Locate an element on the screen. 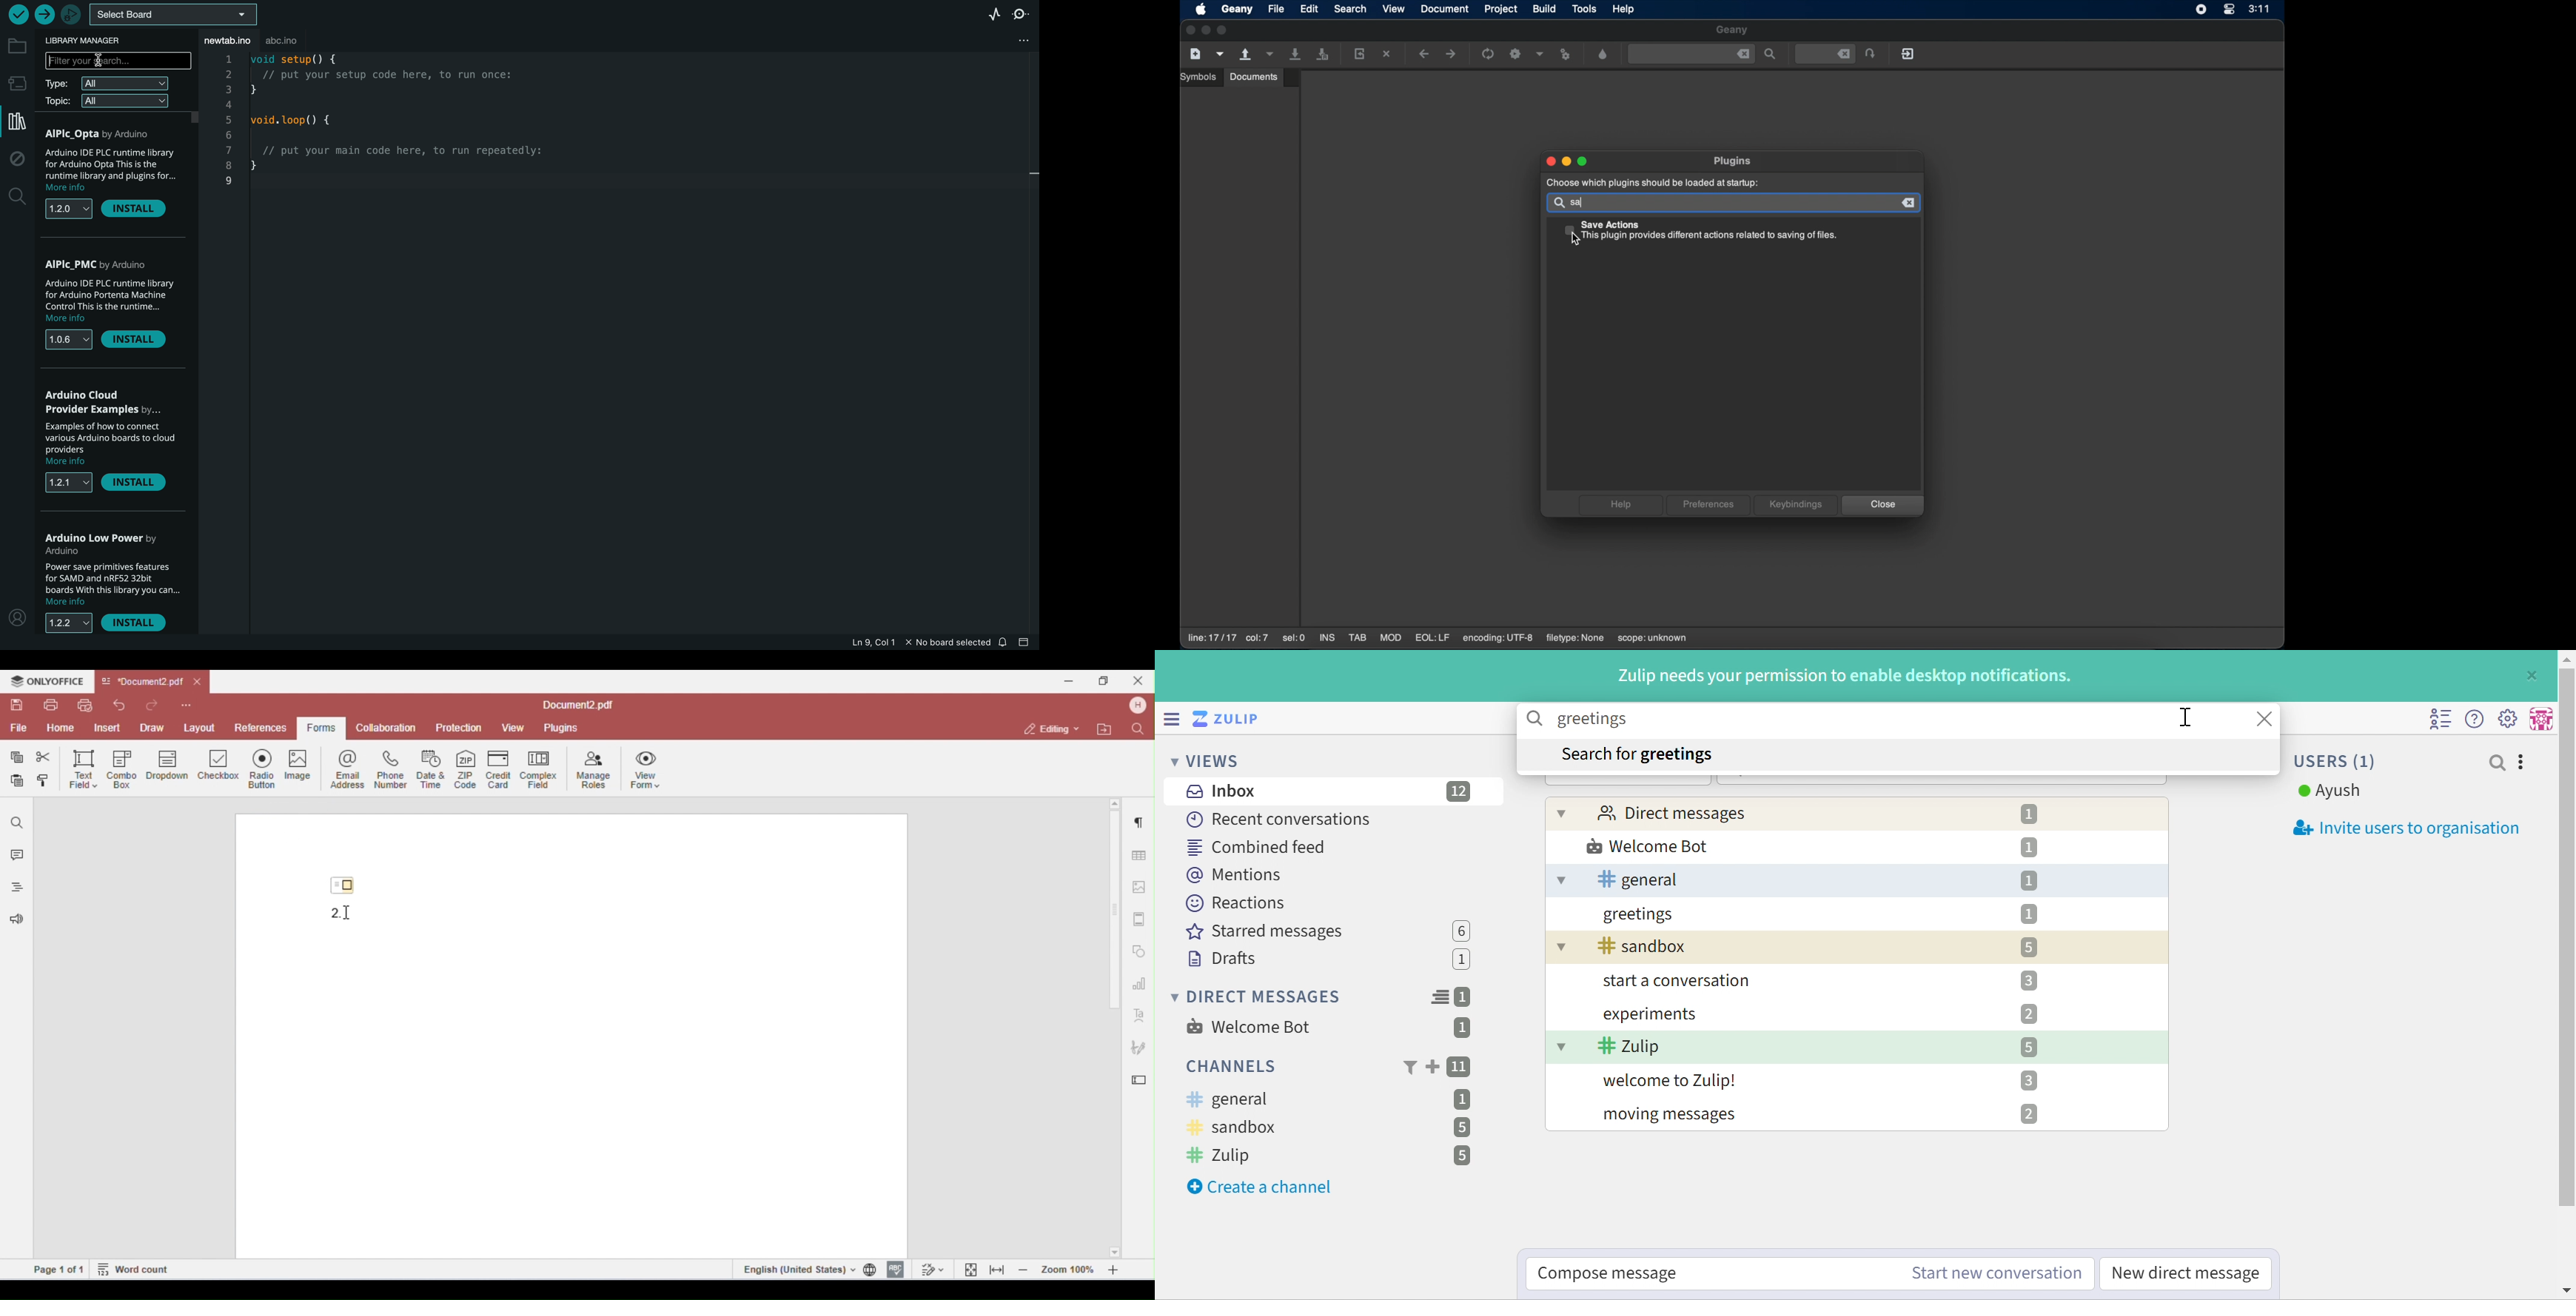 The image size is (2576, 1316). 6 is located at coordinates (1461, 931).